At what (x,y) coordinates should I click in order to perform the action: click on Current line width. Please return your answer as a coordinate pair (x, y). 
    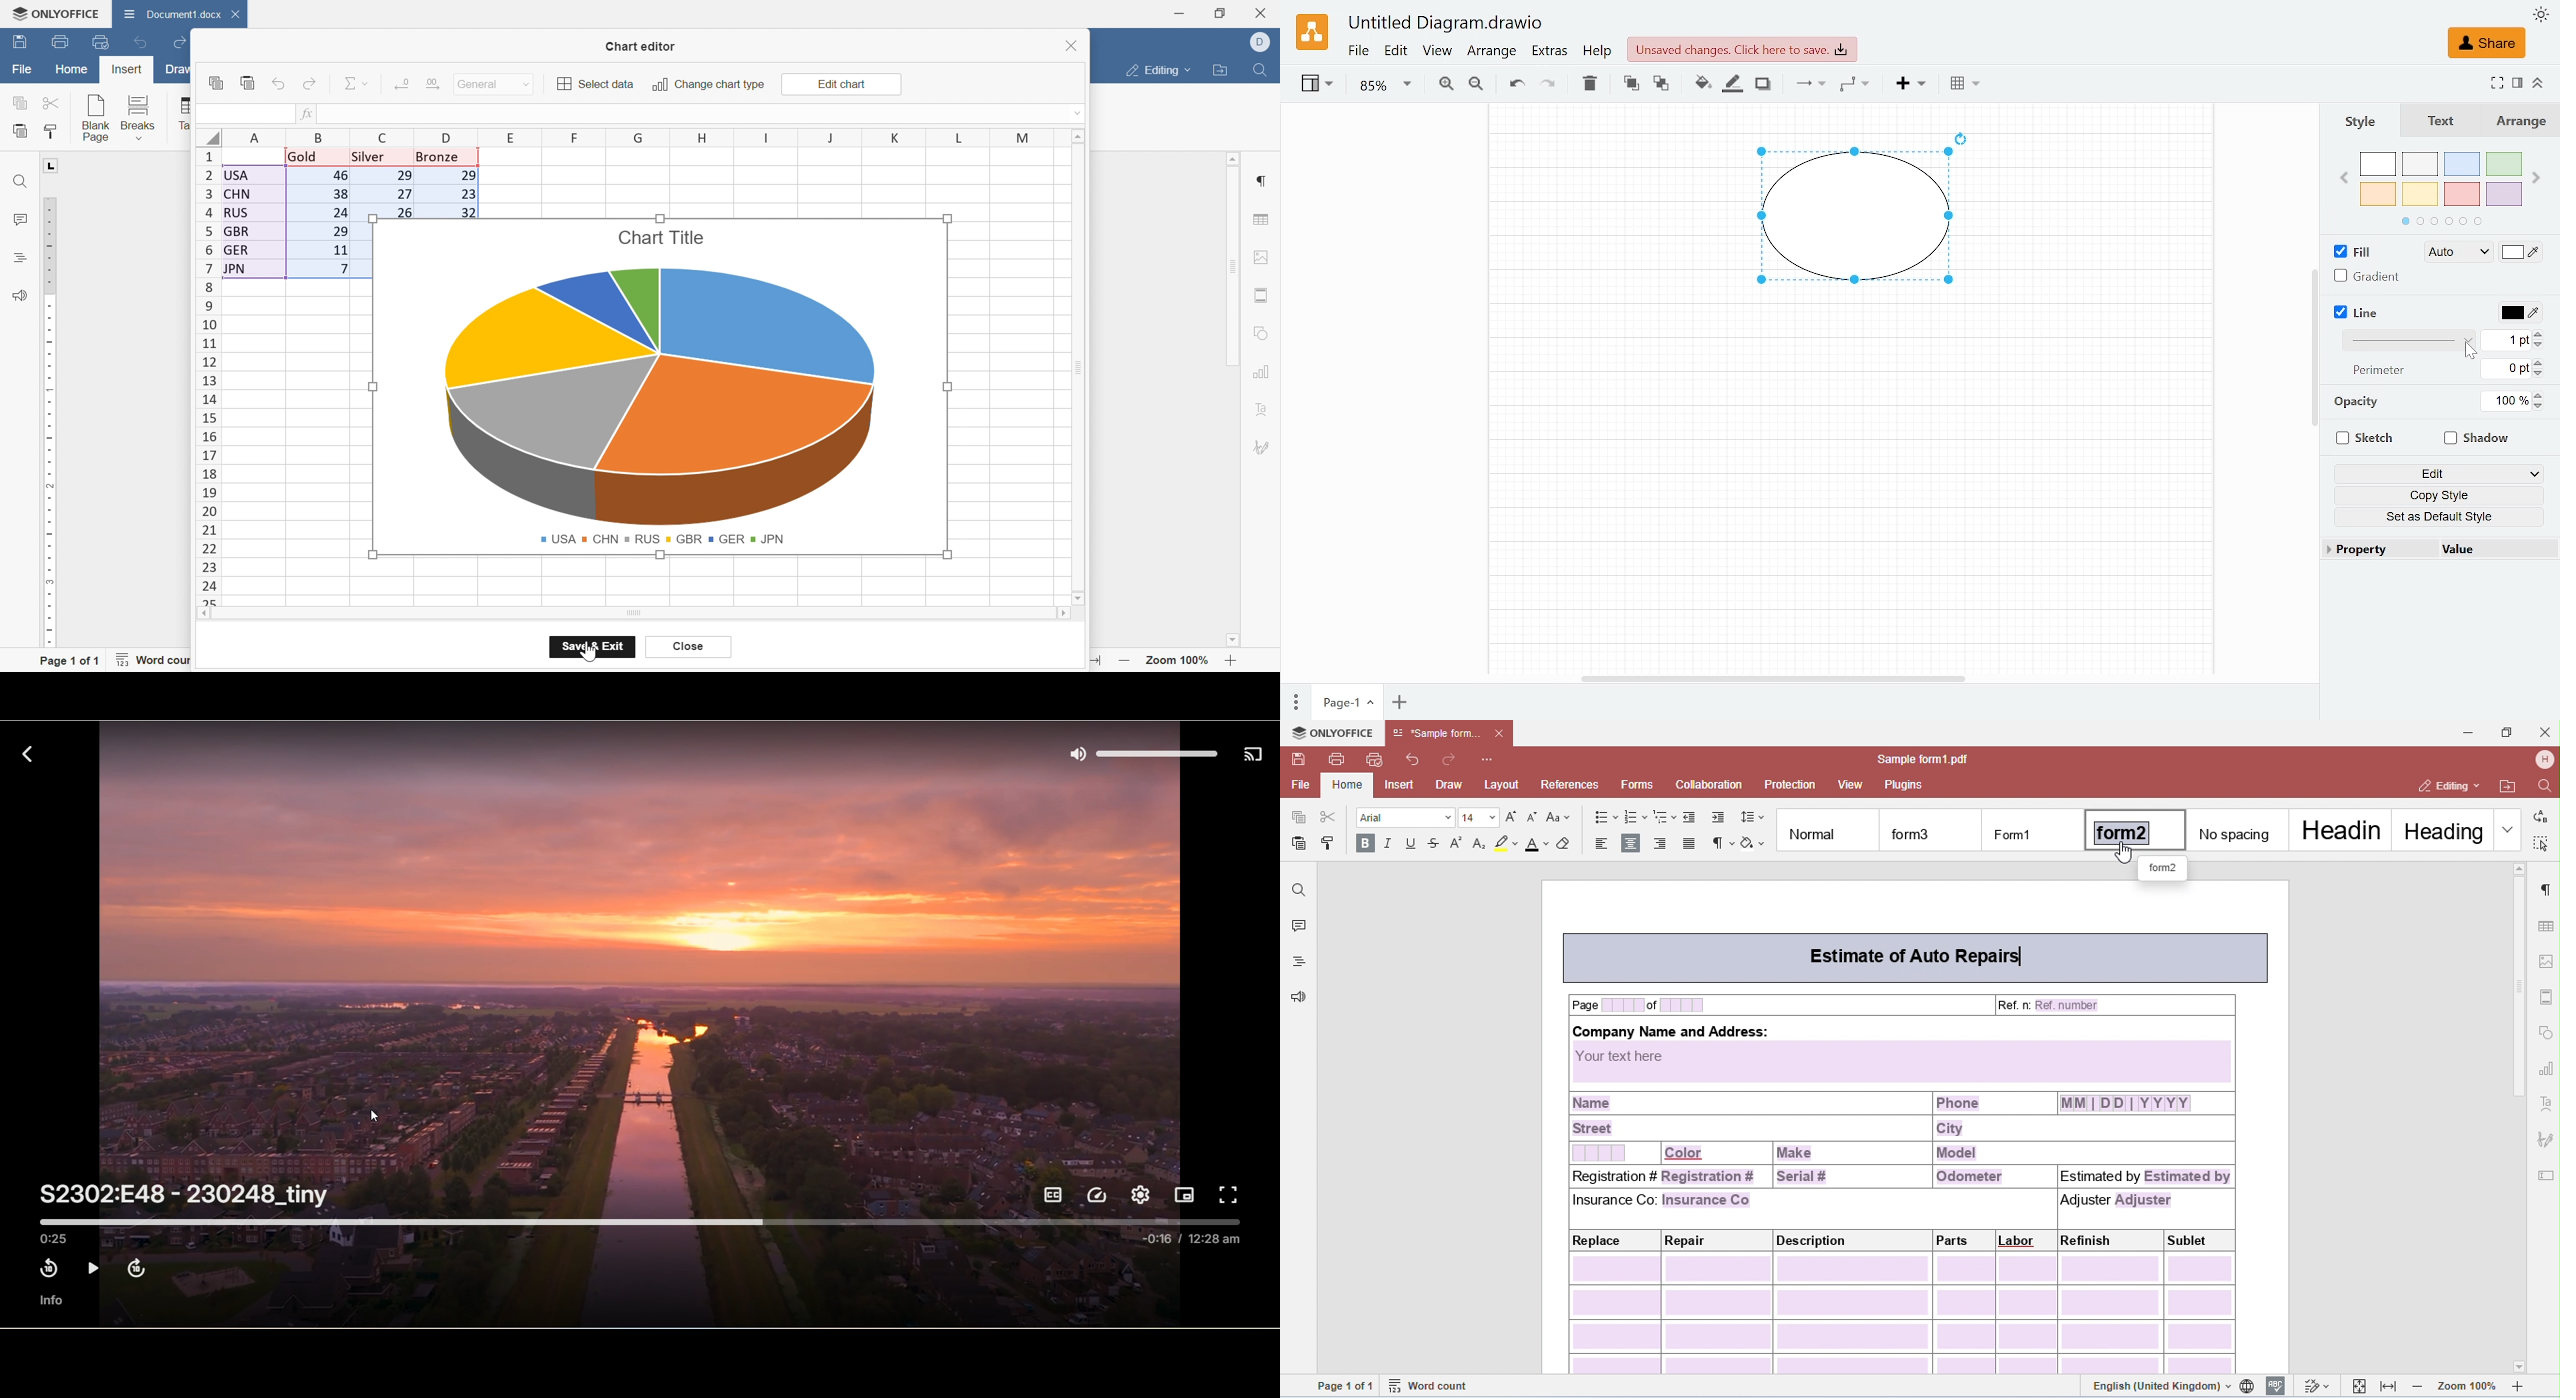
    Looking at the image, I should click on (2504, 342).